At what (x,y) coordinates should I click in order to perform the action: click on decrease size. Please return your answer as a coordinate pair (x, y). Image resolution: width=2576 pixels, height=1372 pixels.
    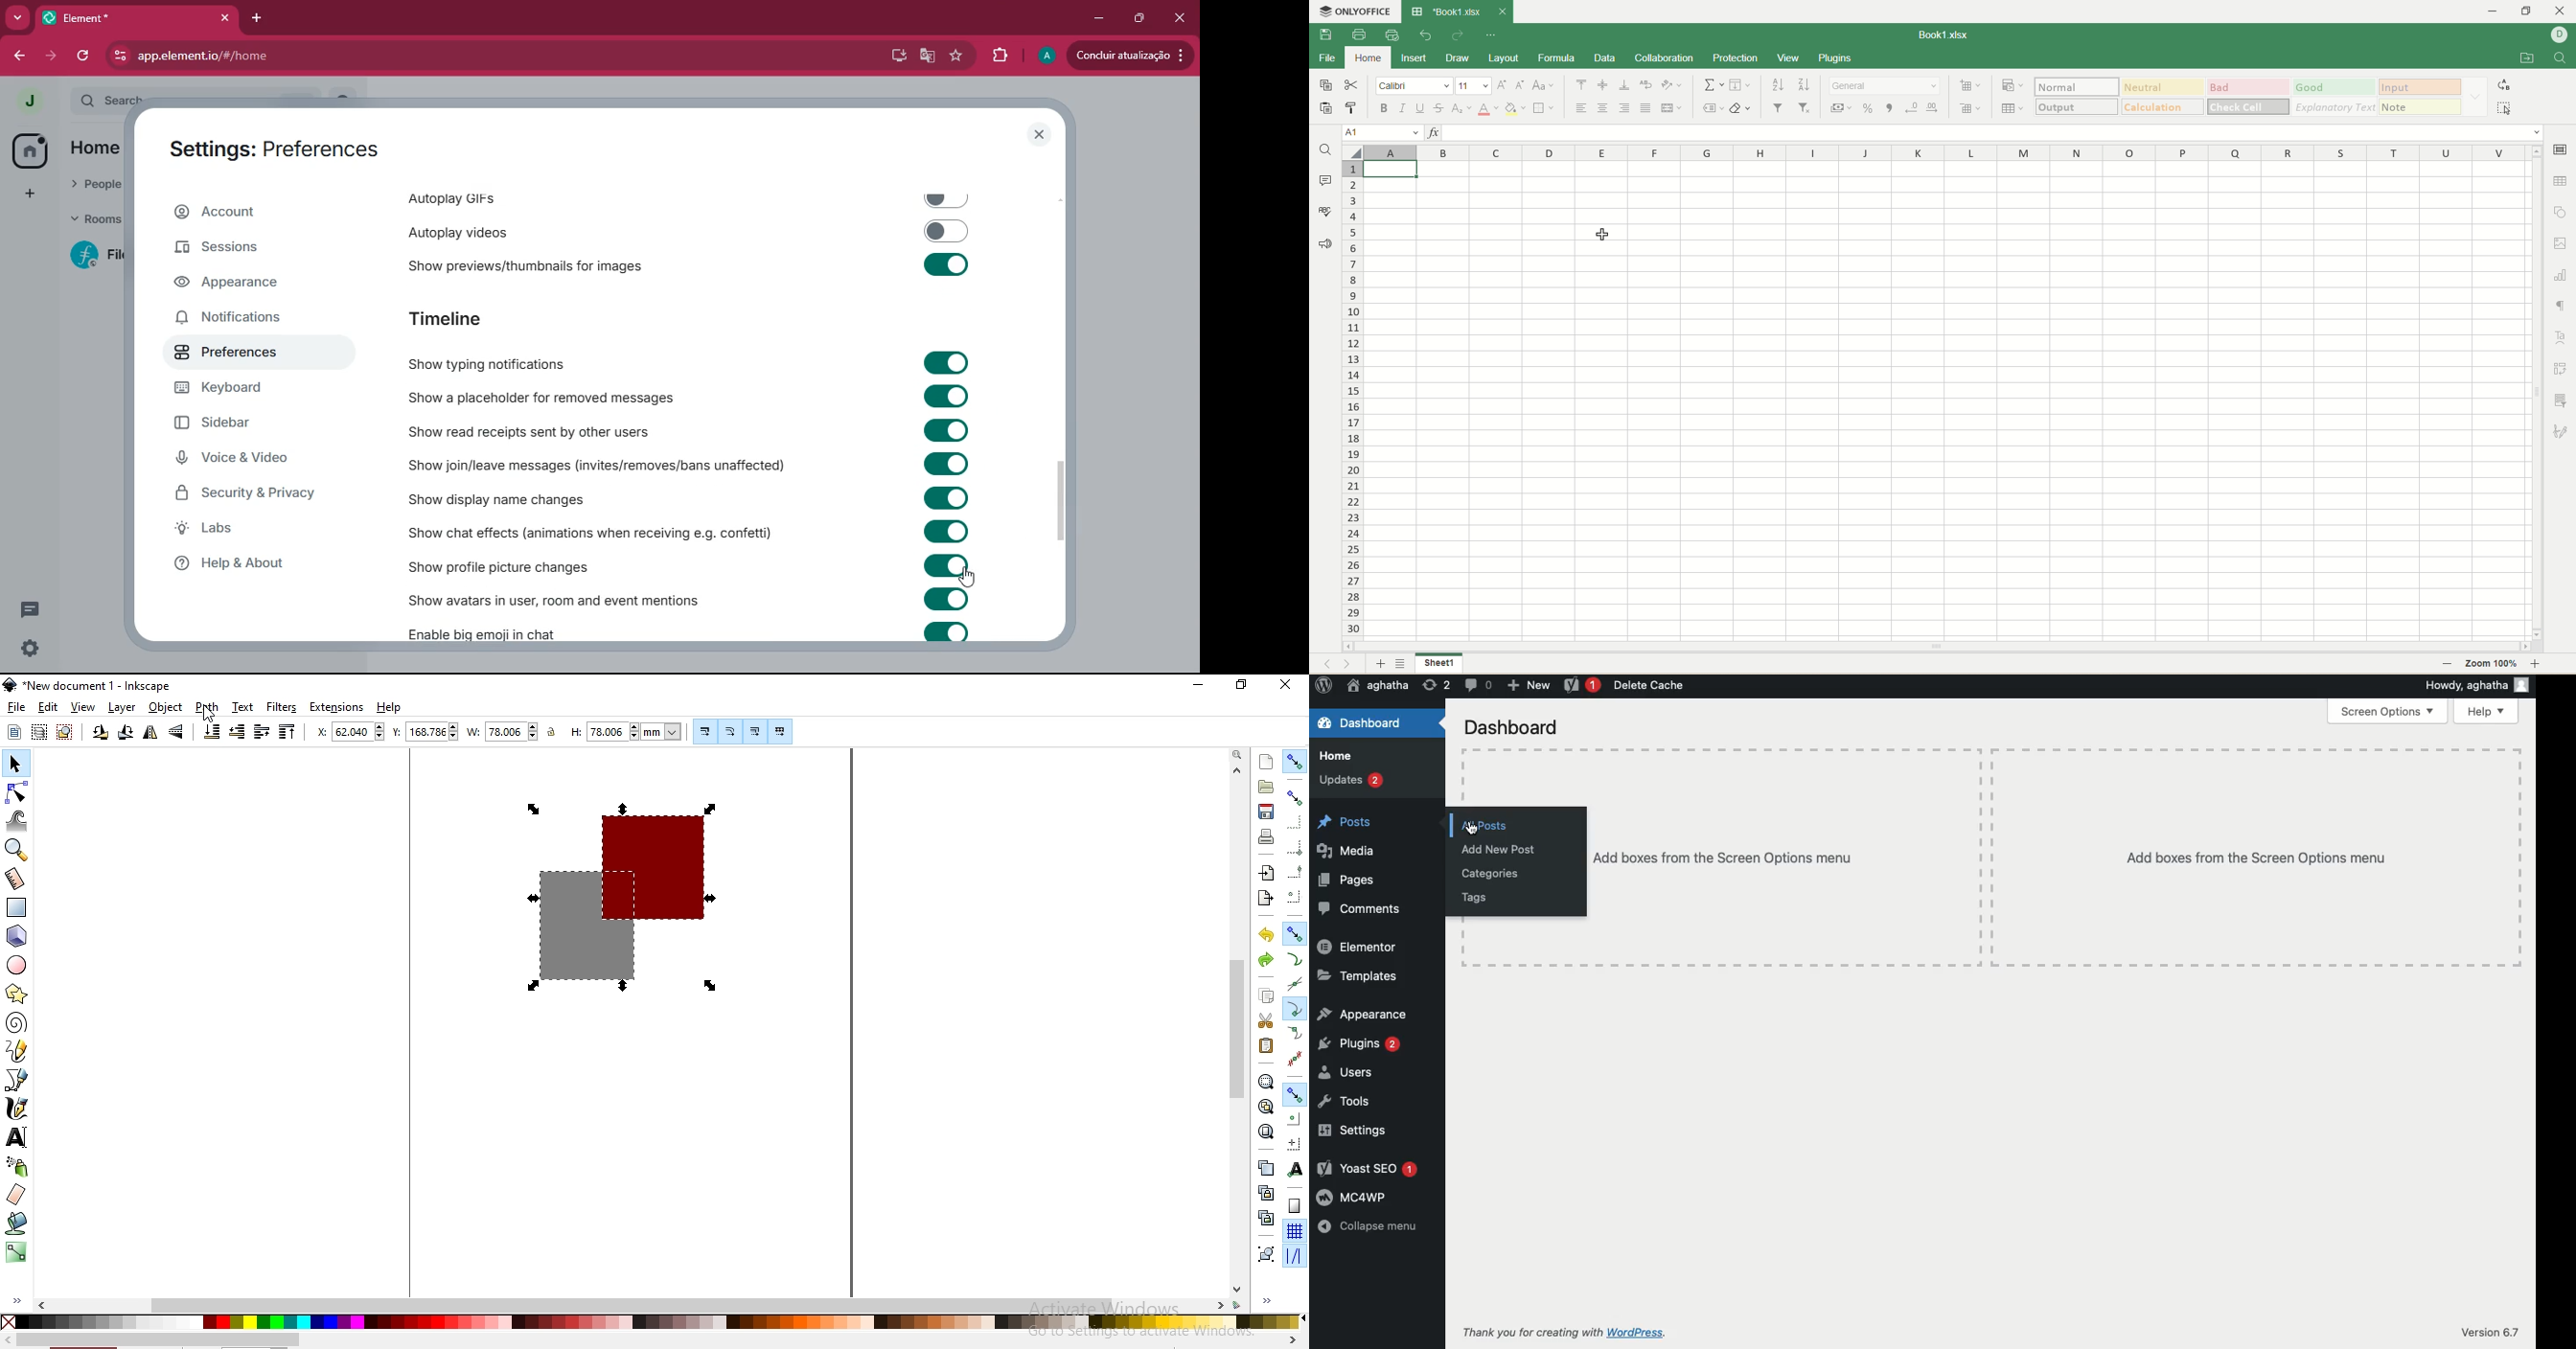
    Looking at the image, I should click on (1522, 84).